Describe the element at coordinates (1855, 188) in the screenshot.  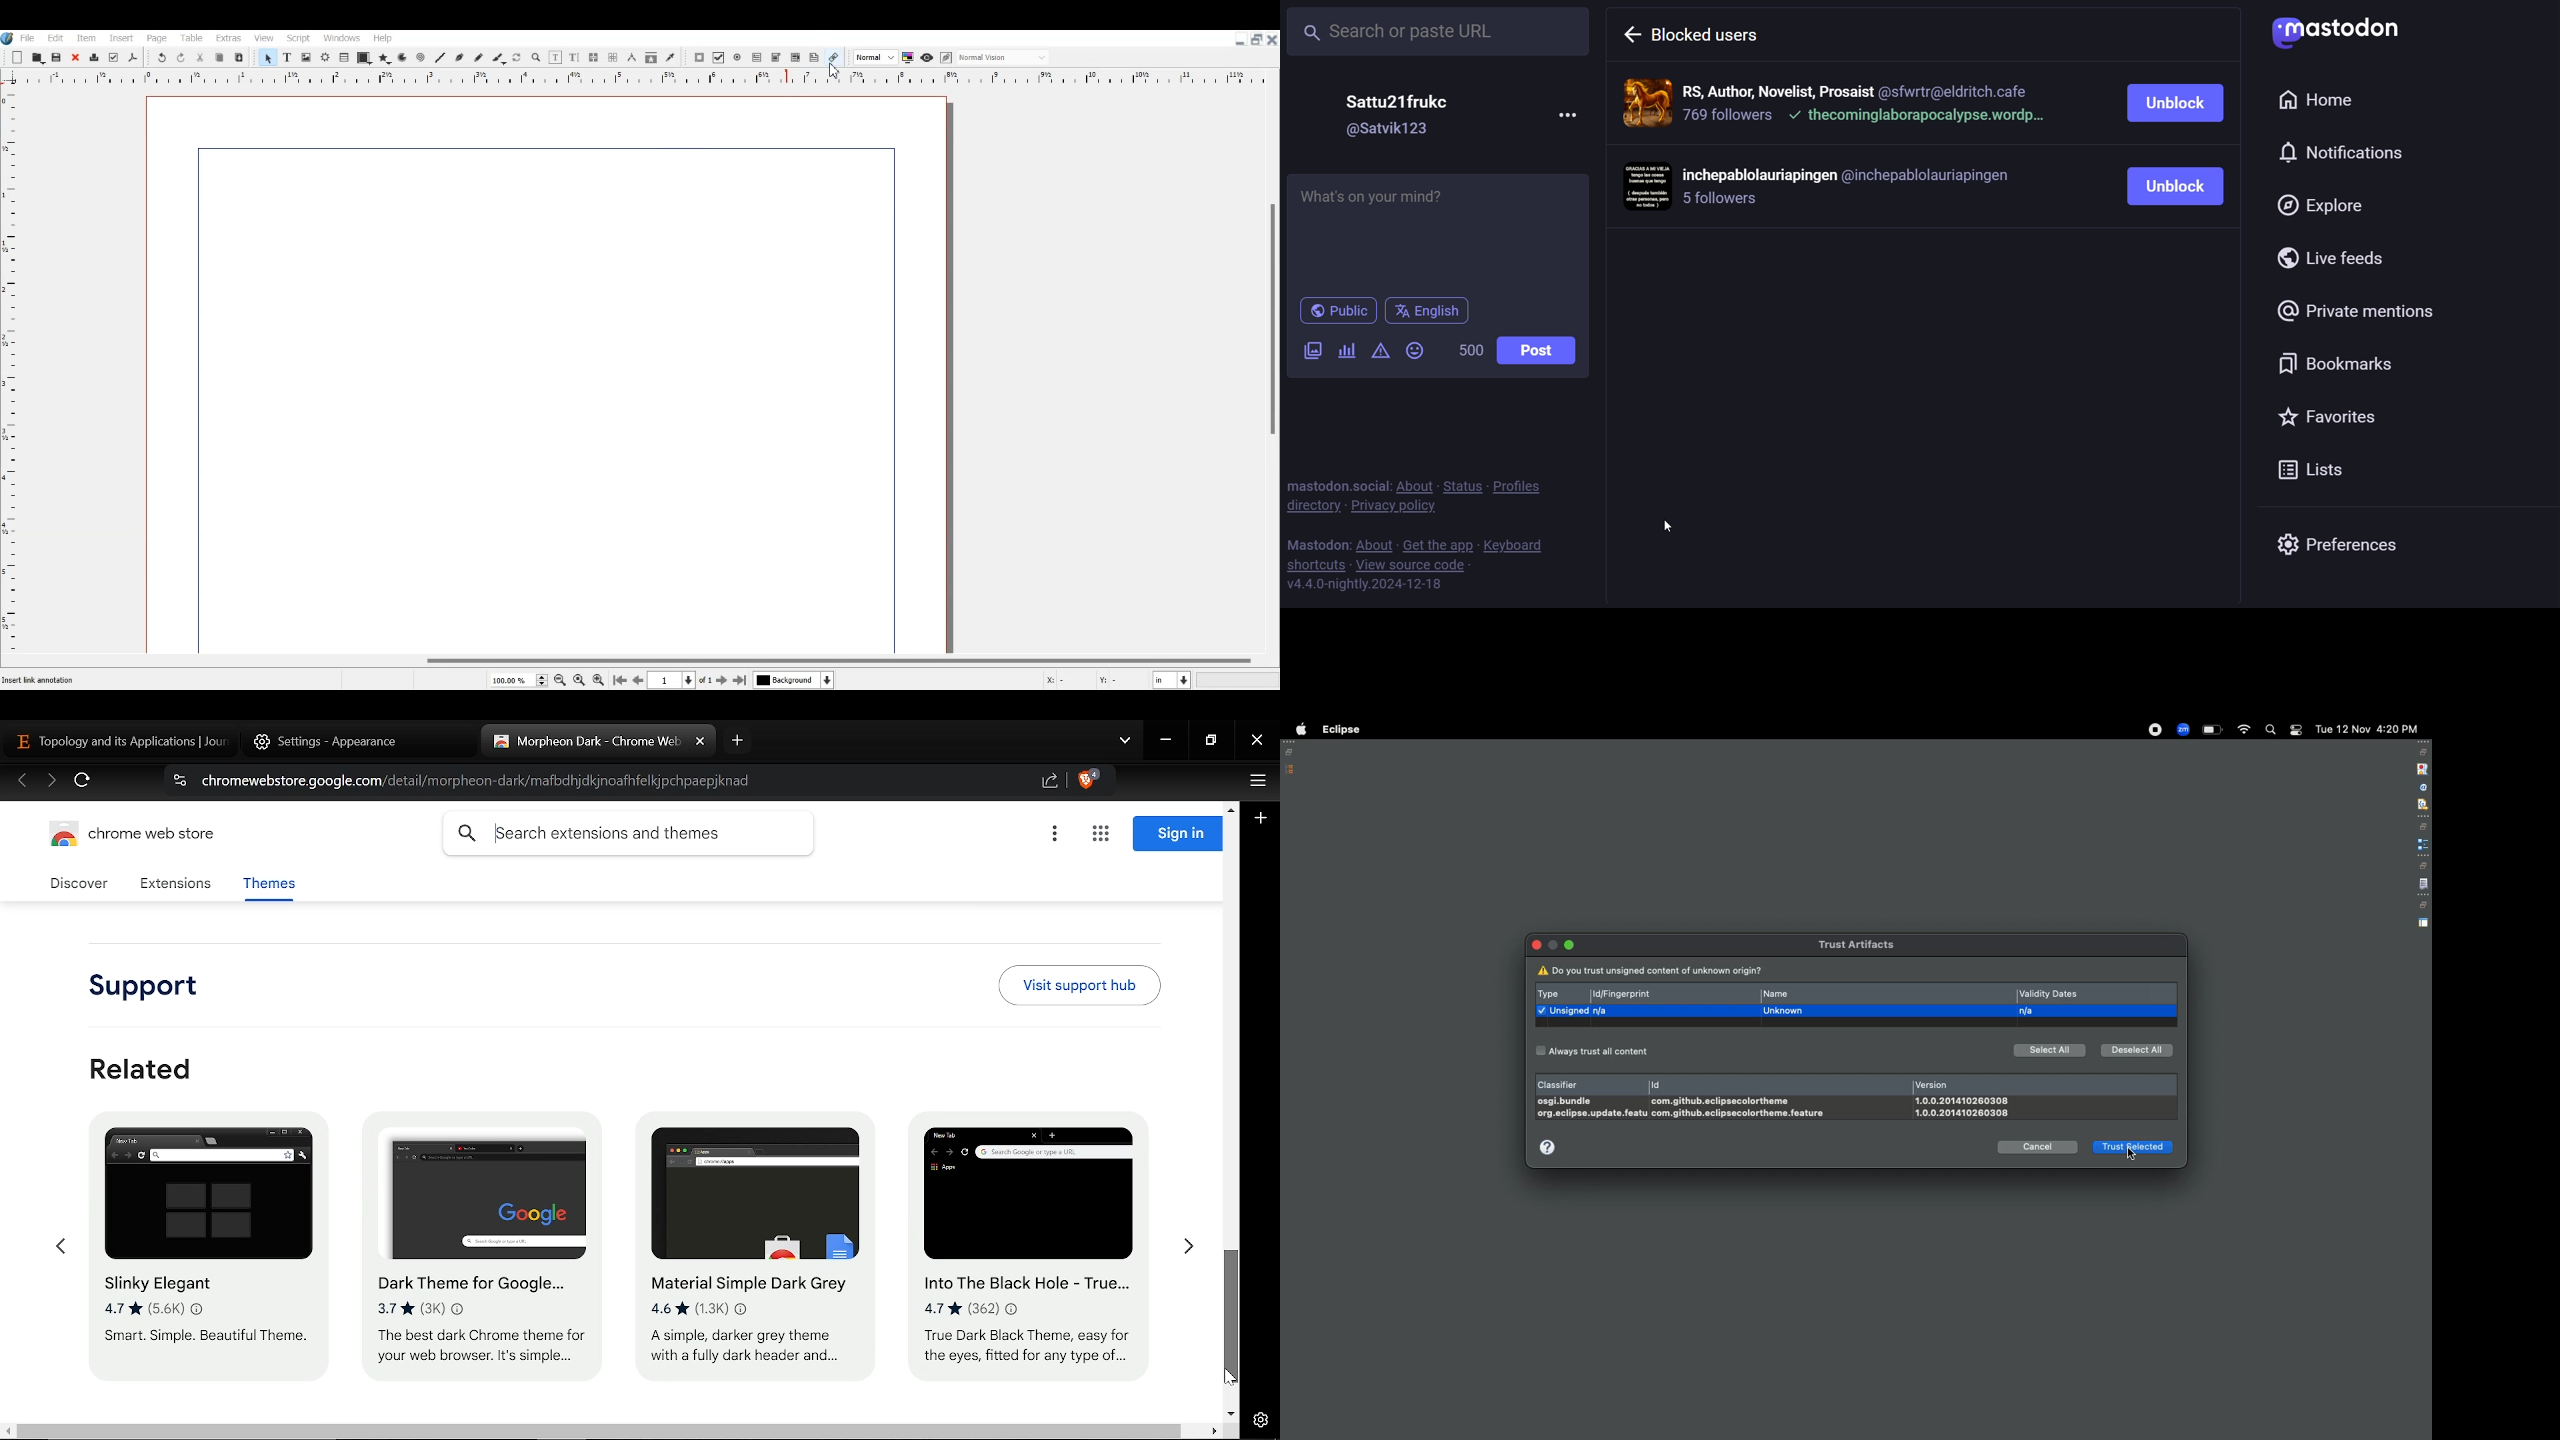
I see `inchepablolauriapingen @inchepablolauriapingen
5 followers` at that location.